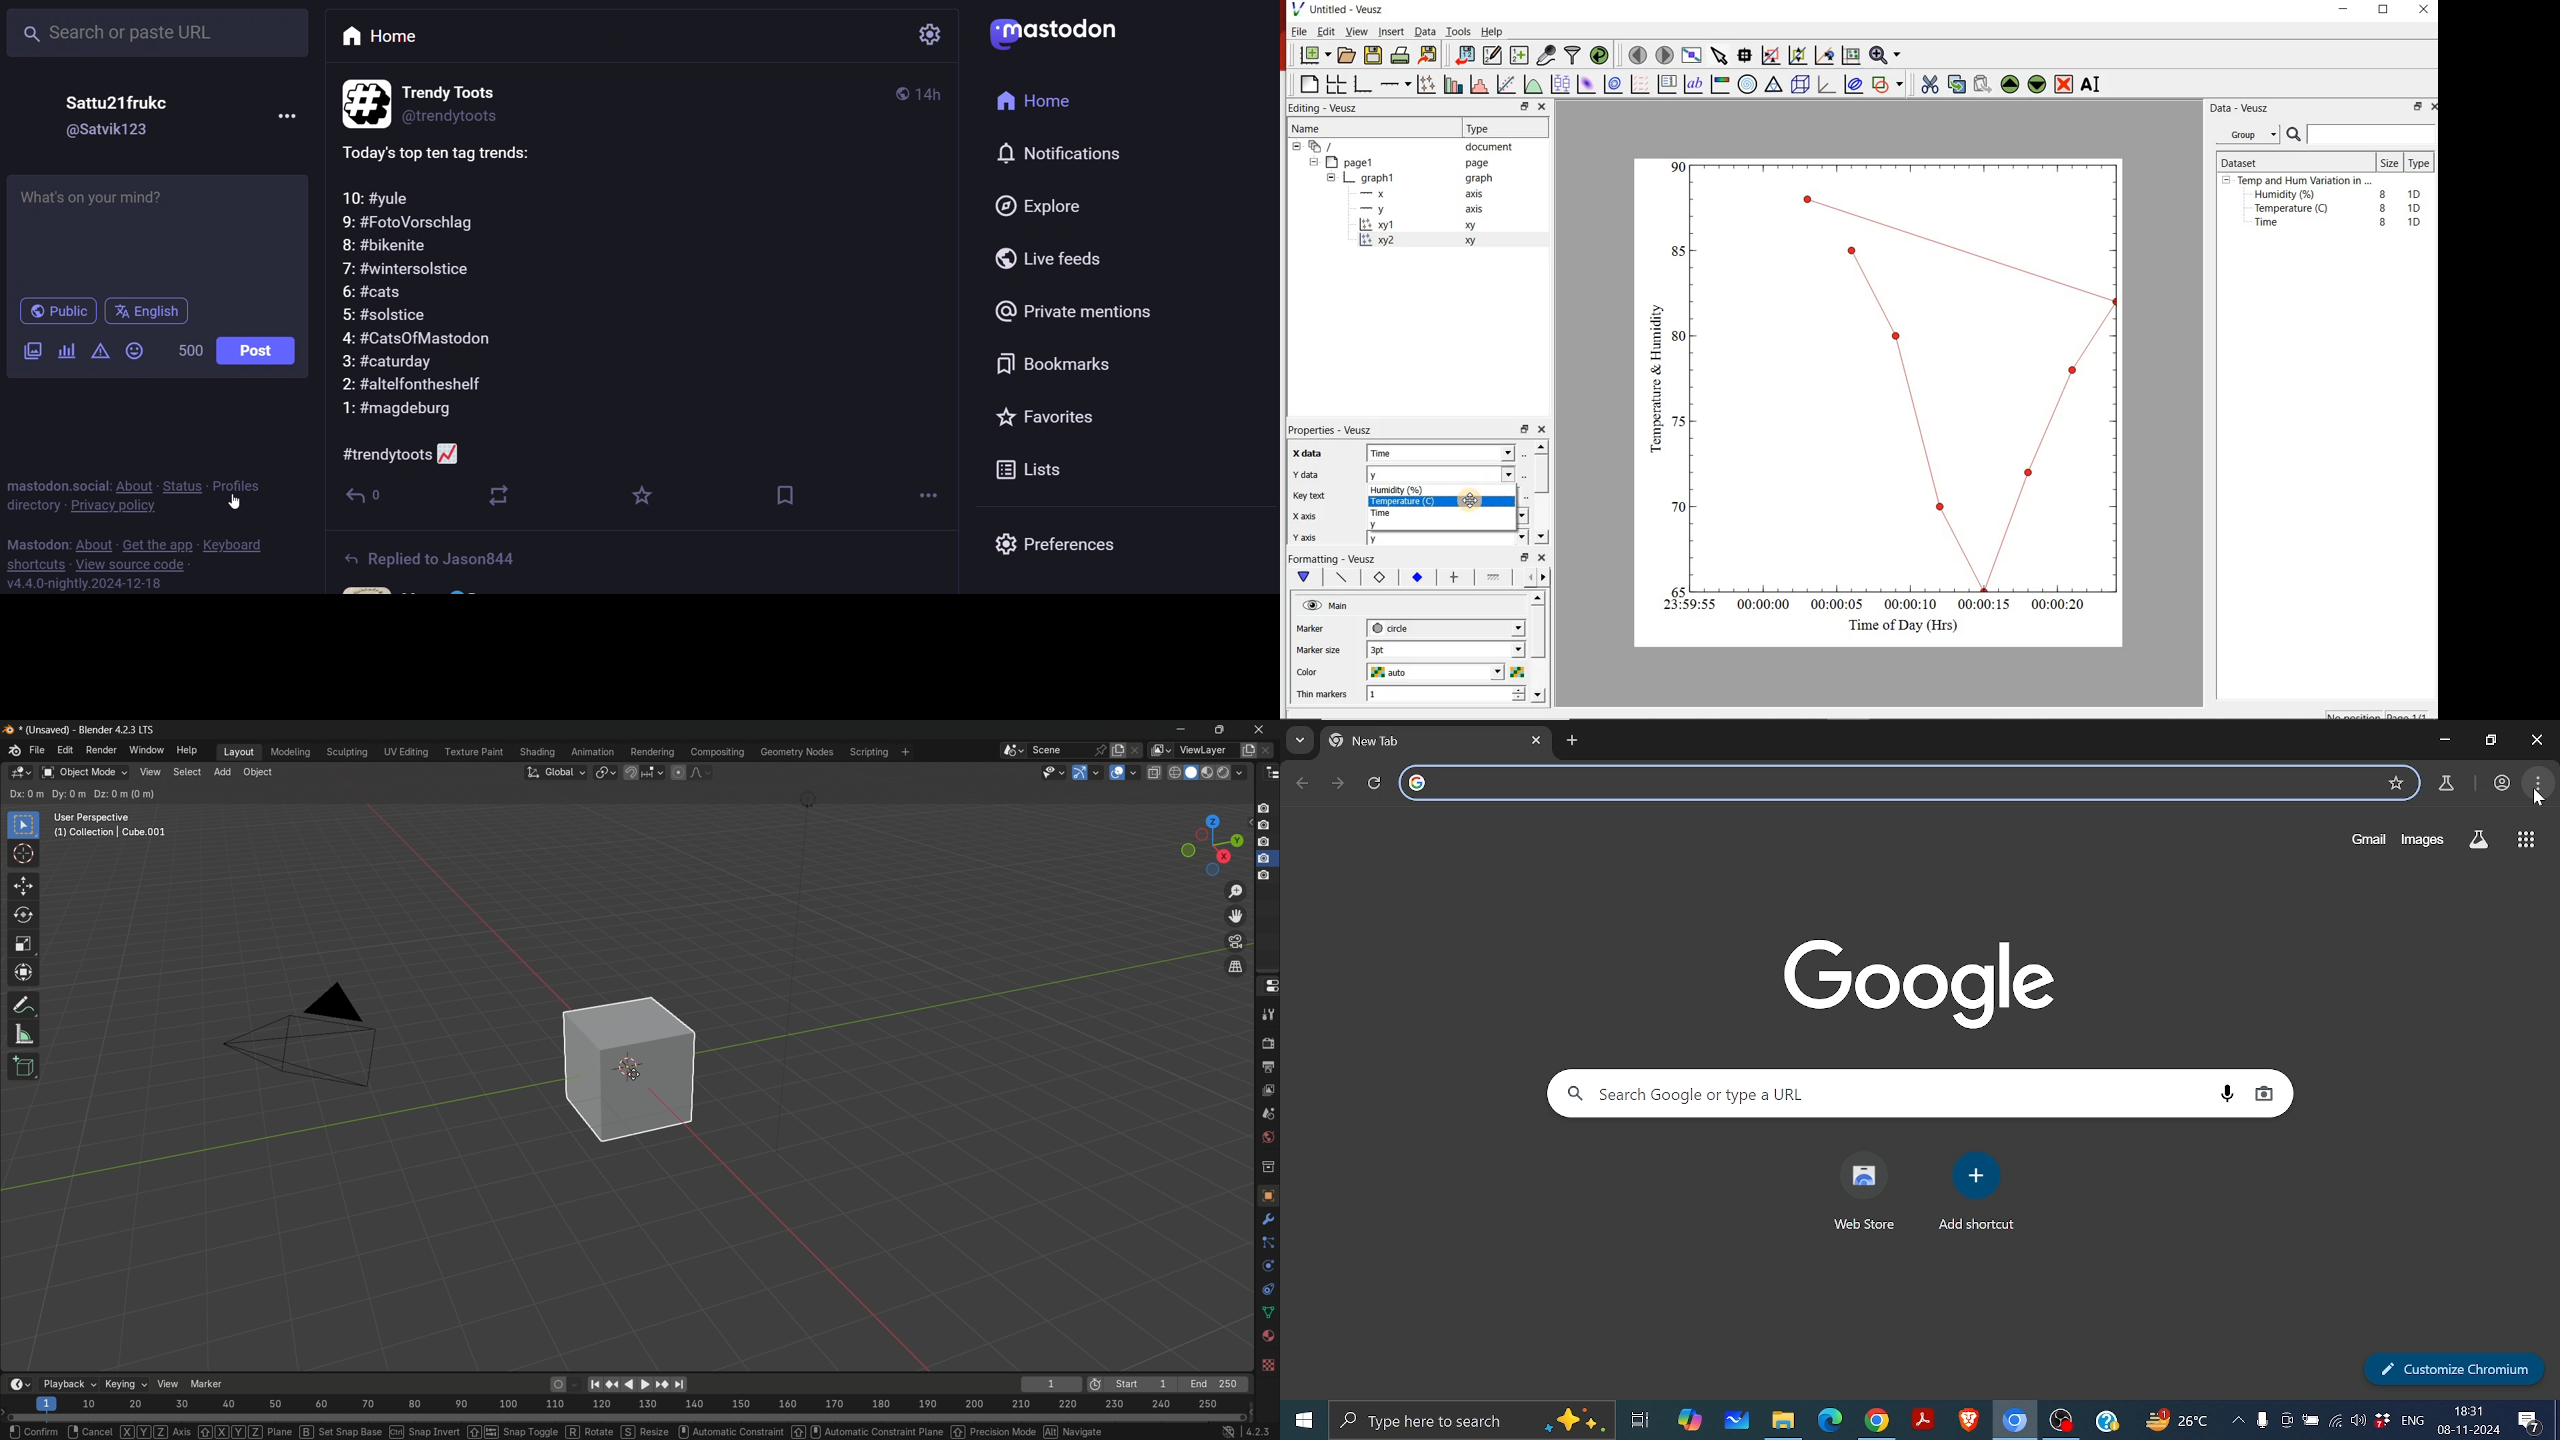 The width and height of the screenshot is (2576, 1456). I want to click on get the app, so click(154, 545).